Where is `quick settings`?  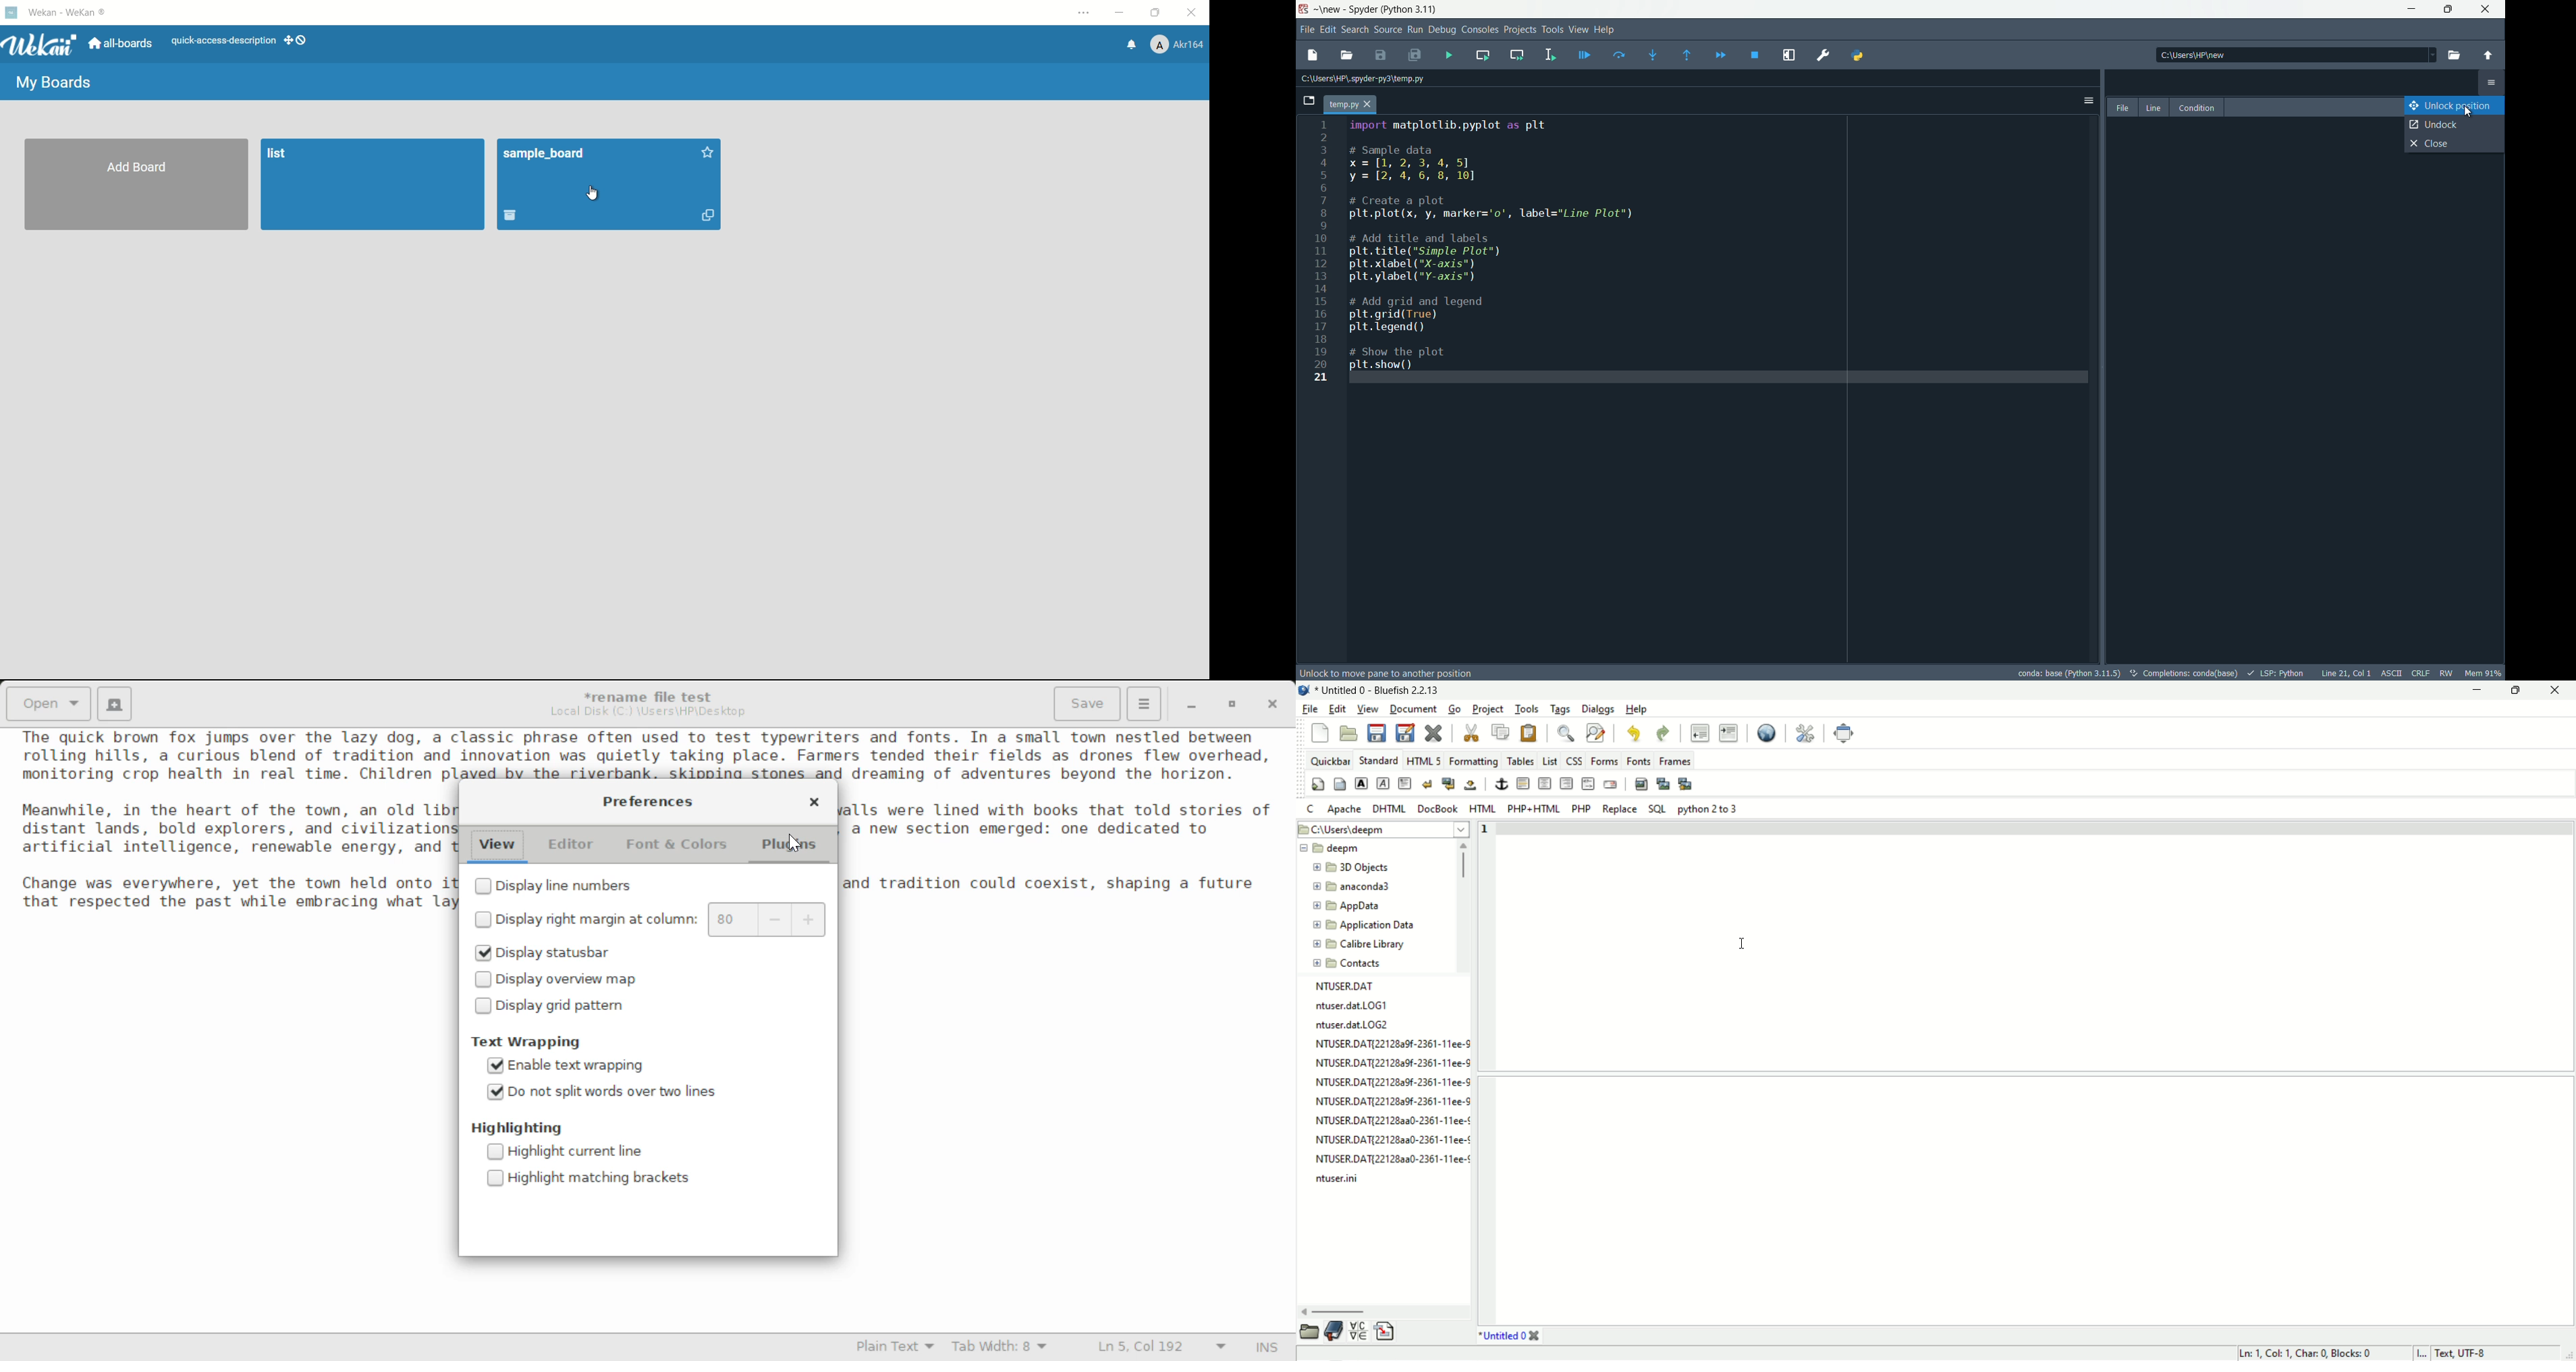 quick settings is located at coordinates (1318, 786).